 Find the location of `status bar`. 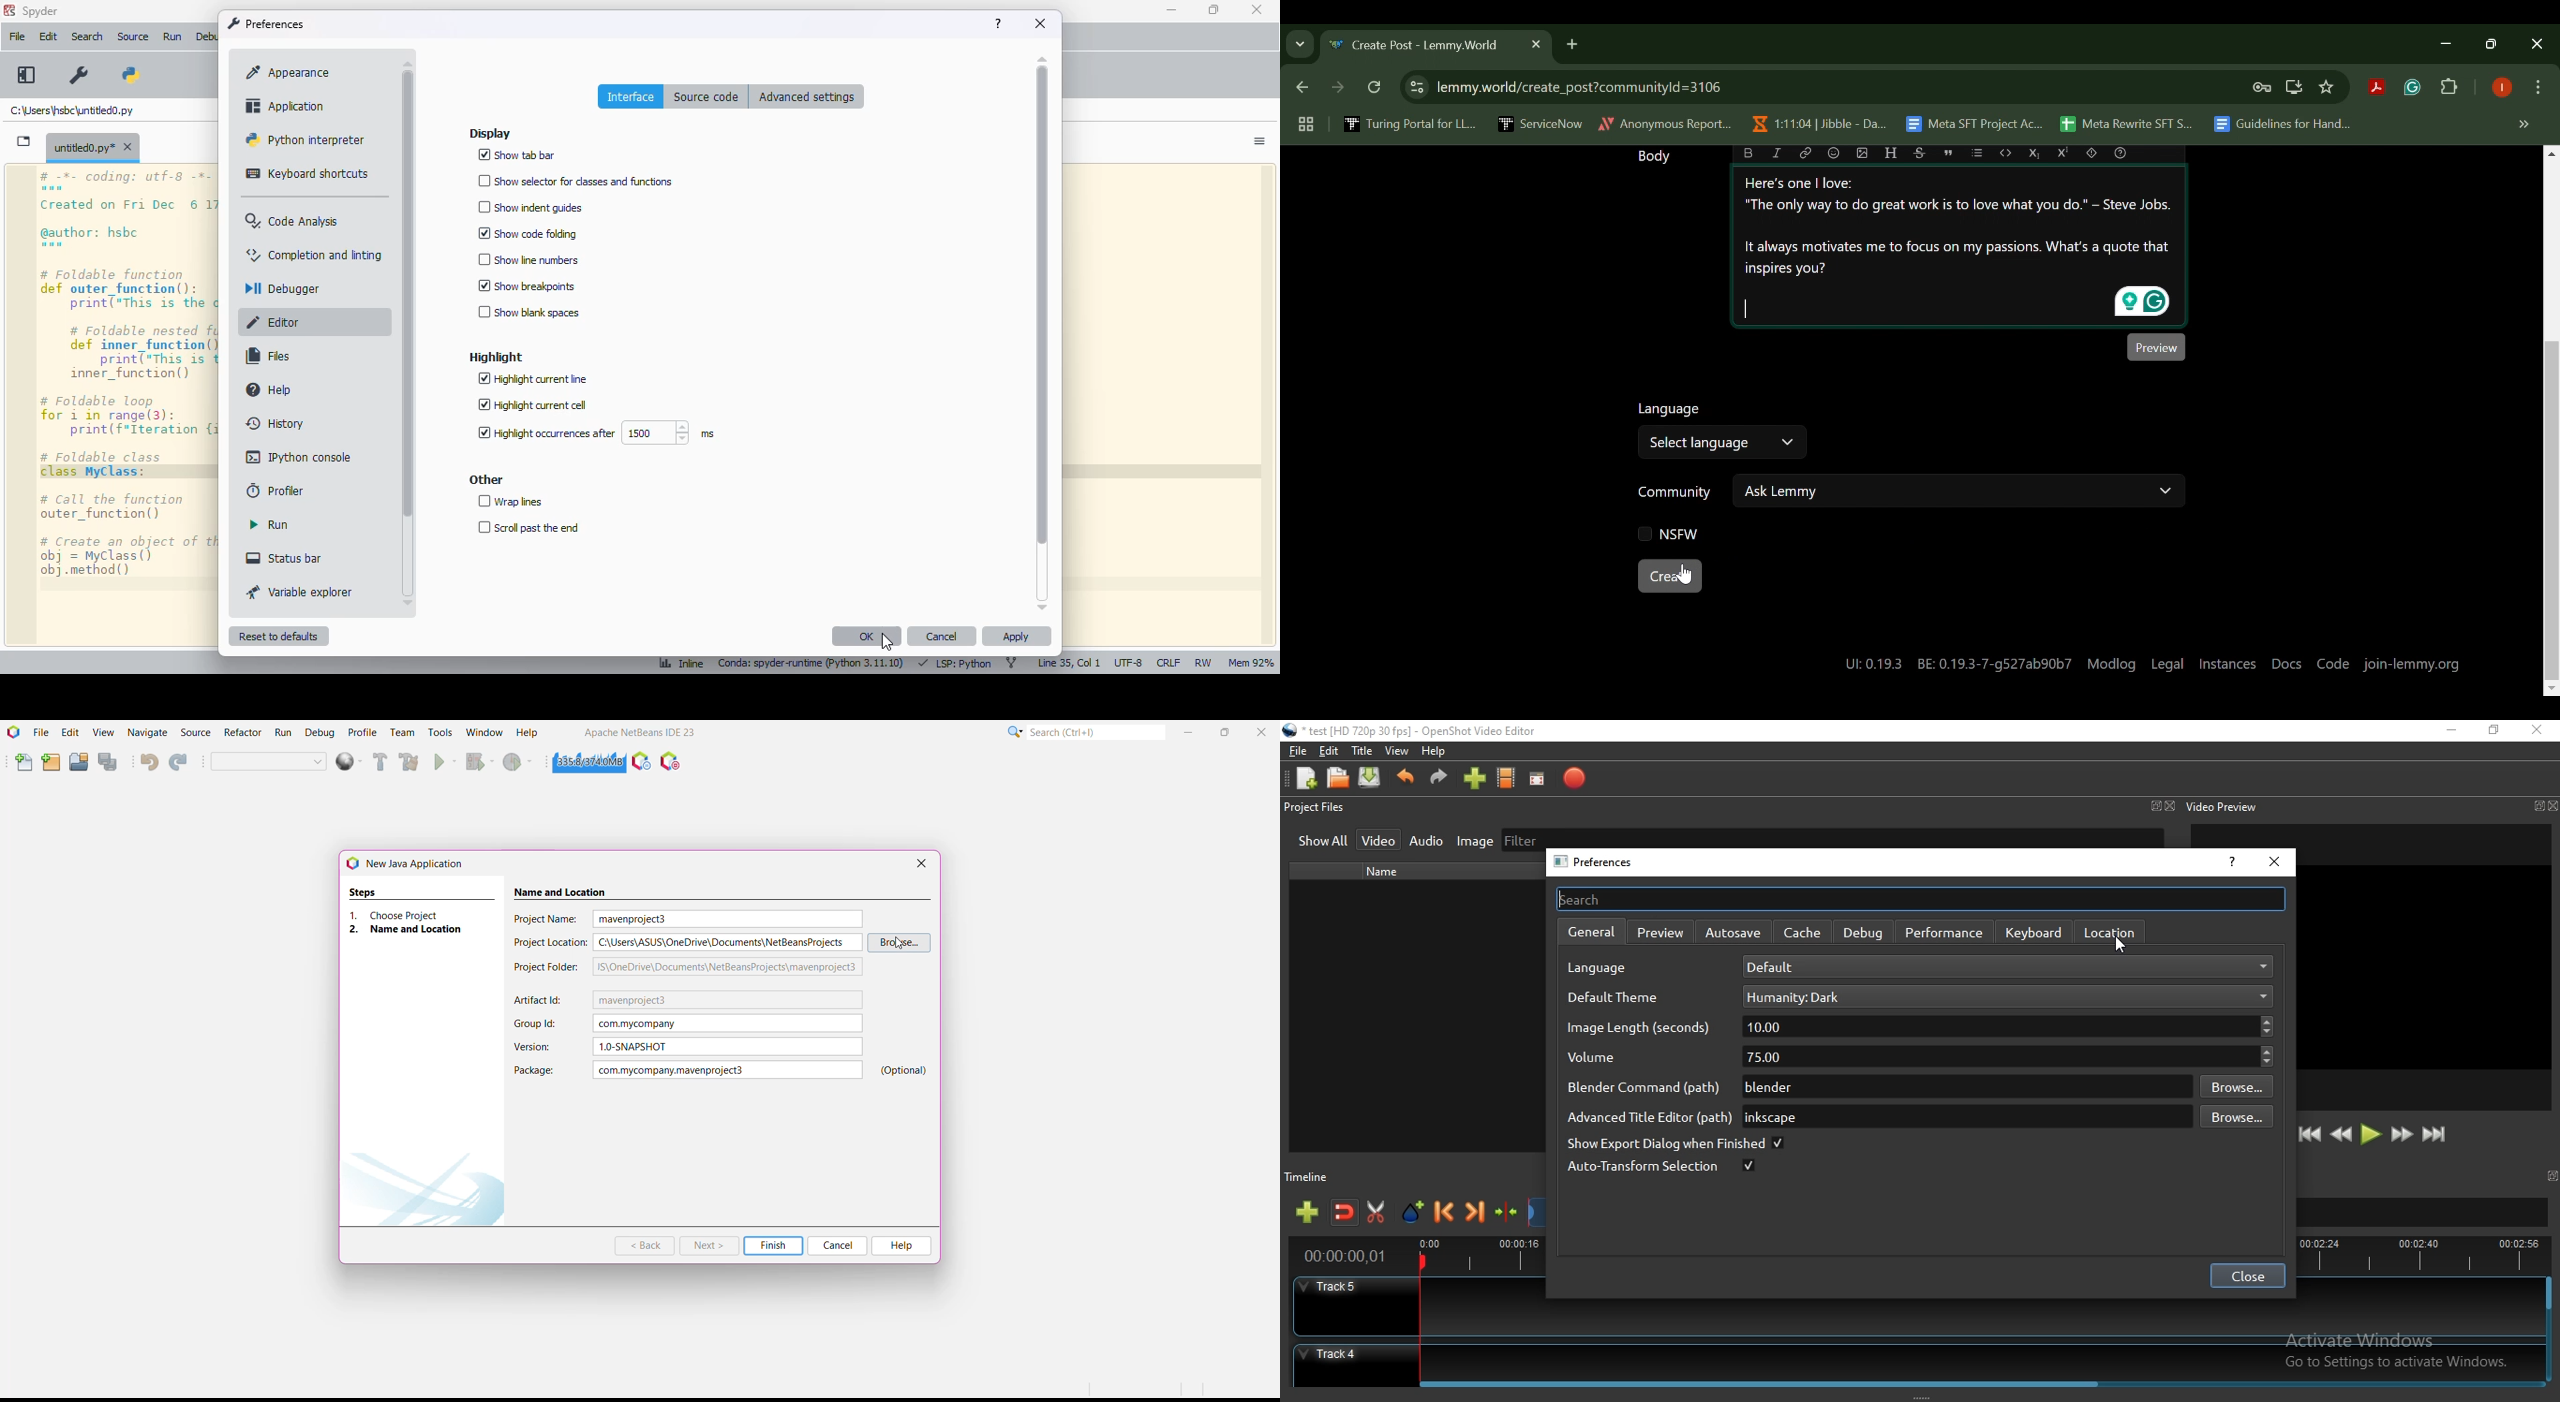

status bar is located at coordinates (284, 558).